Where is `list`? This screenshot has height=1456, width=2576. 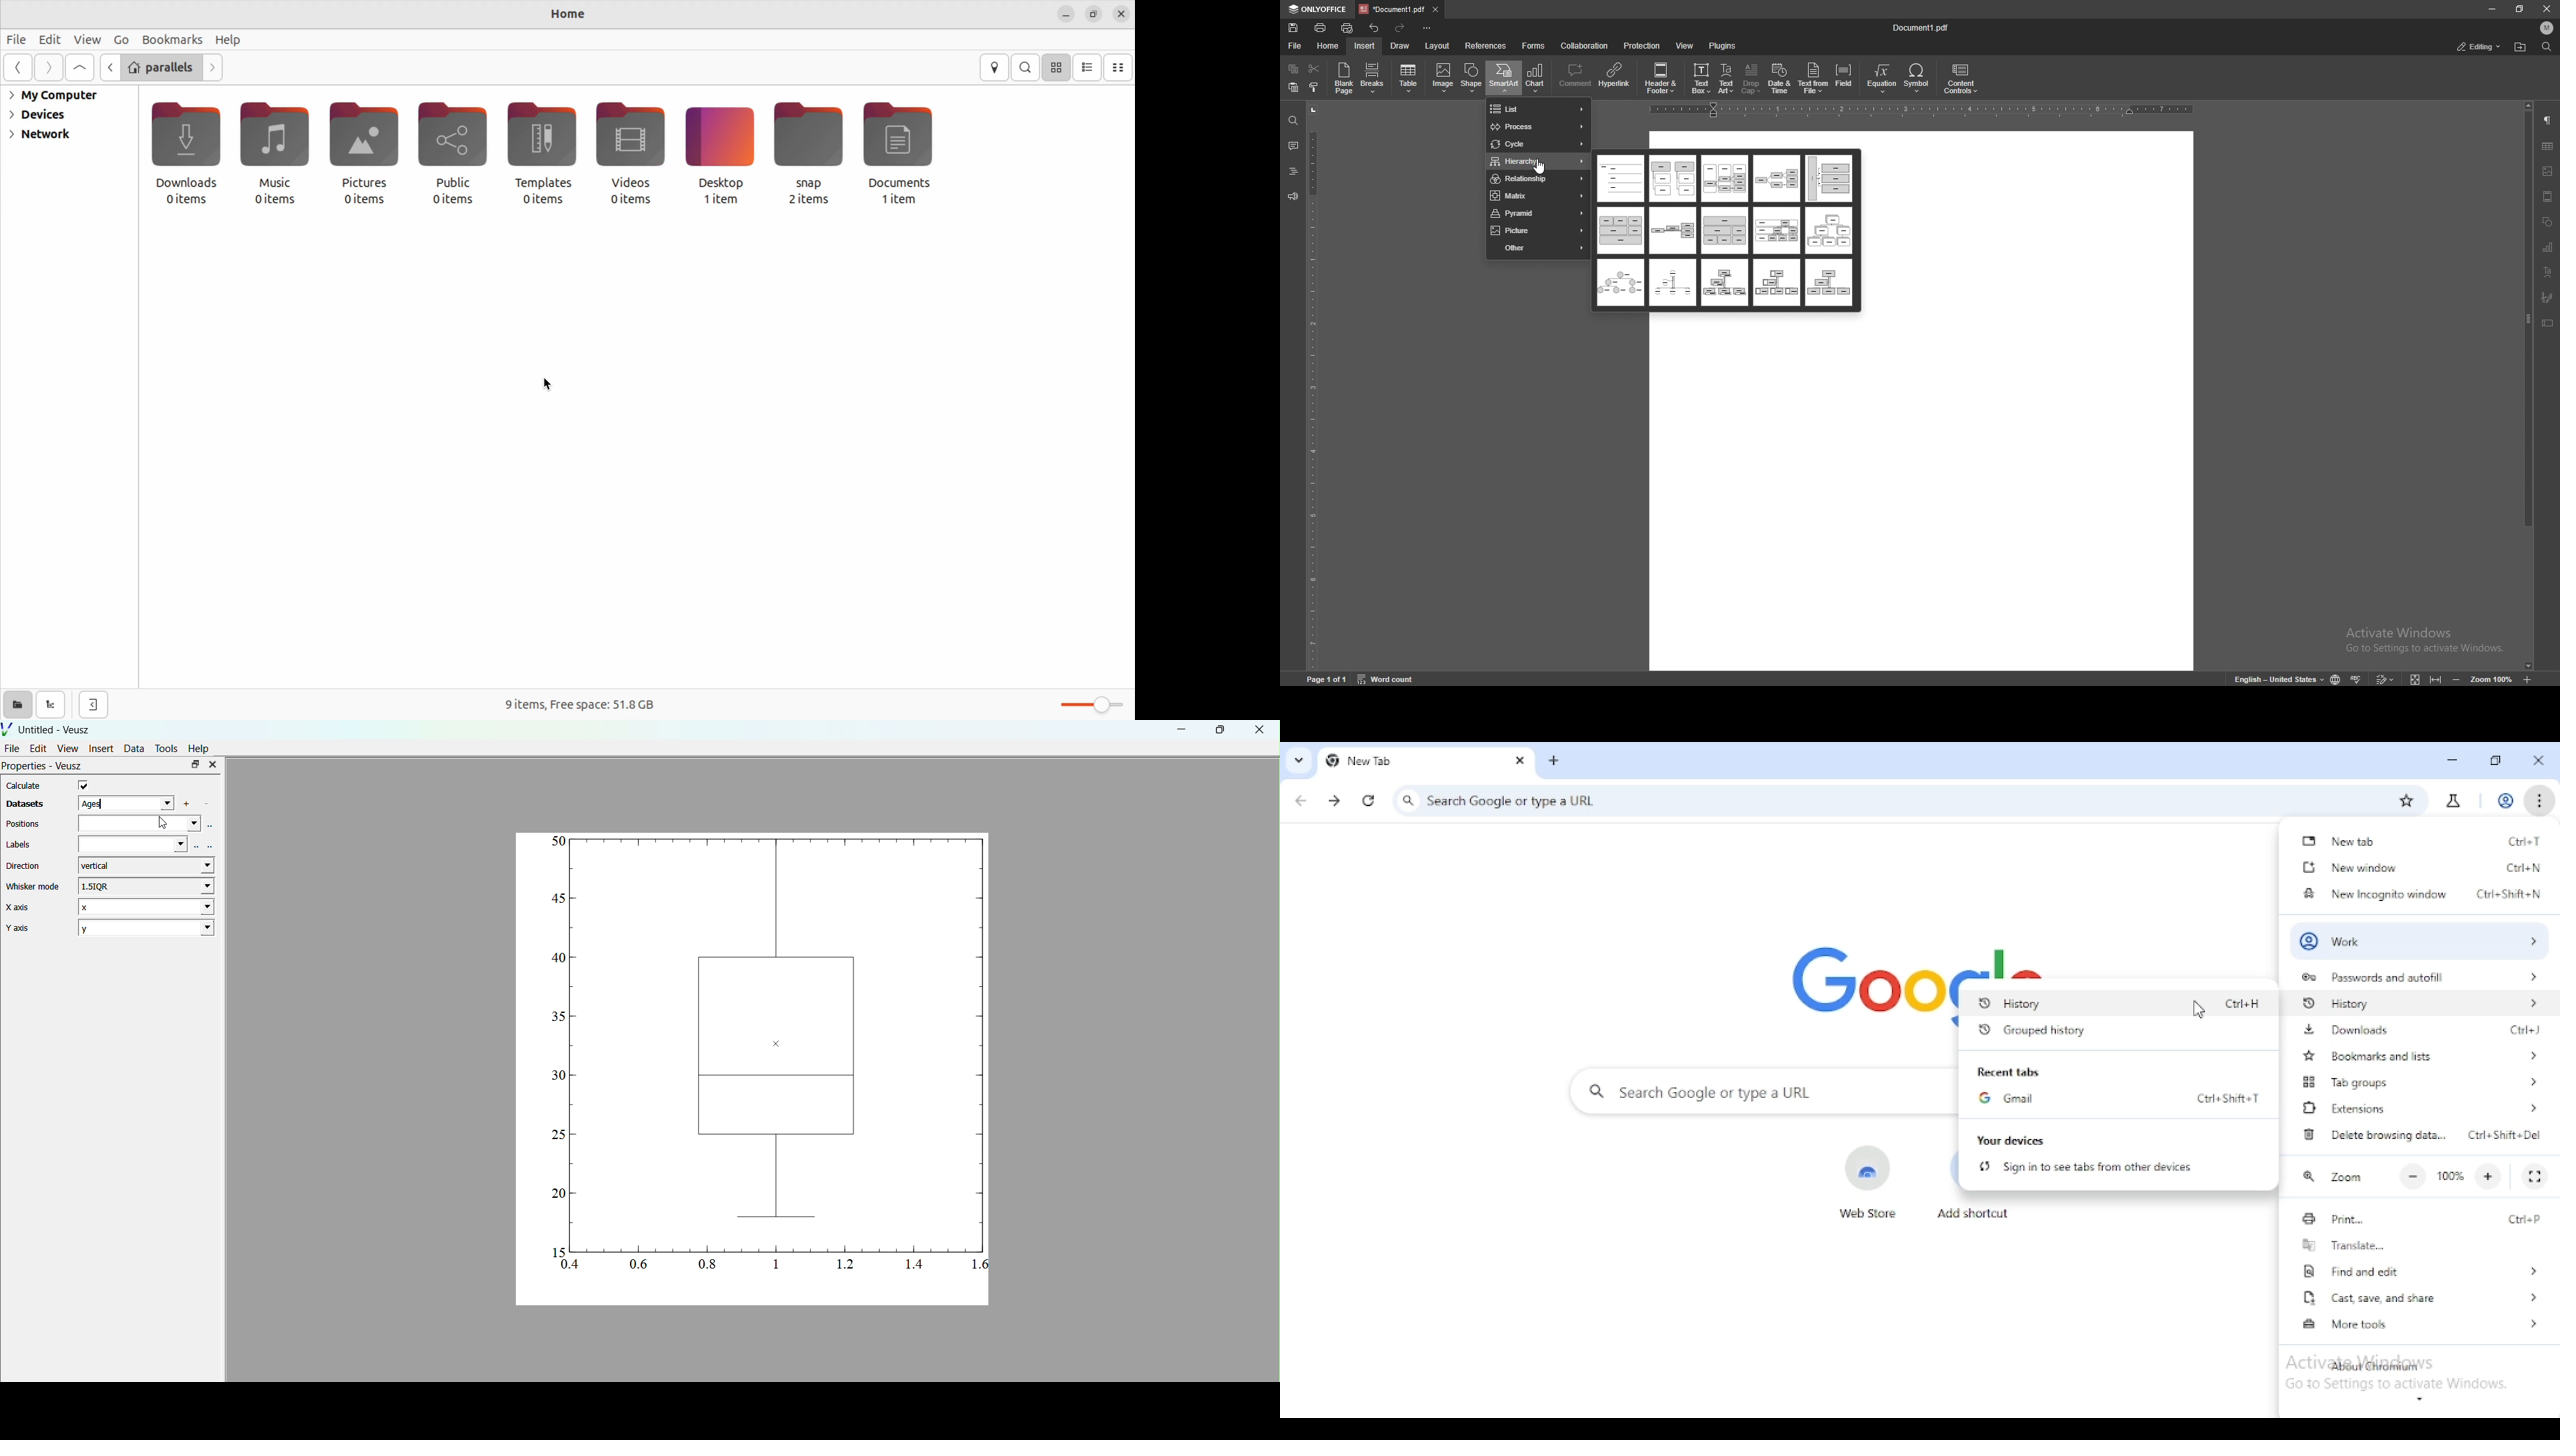
list is located at coordinates (1537, 109).